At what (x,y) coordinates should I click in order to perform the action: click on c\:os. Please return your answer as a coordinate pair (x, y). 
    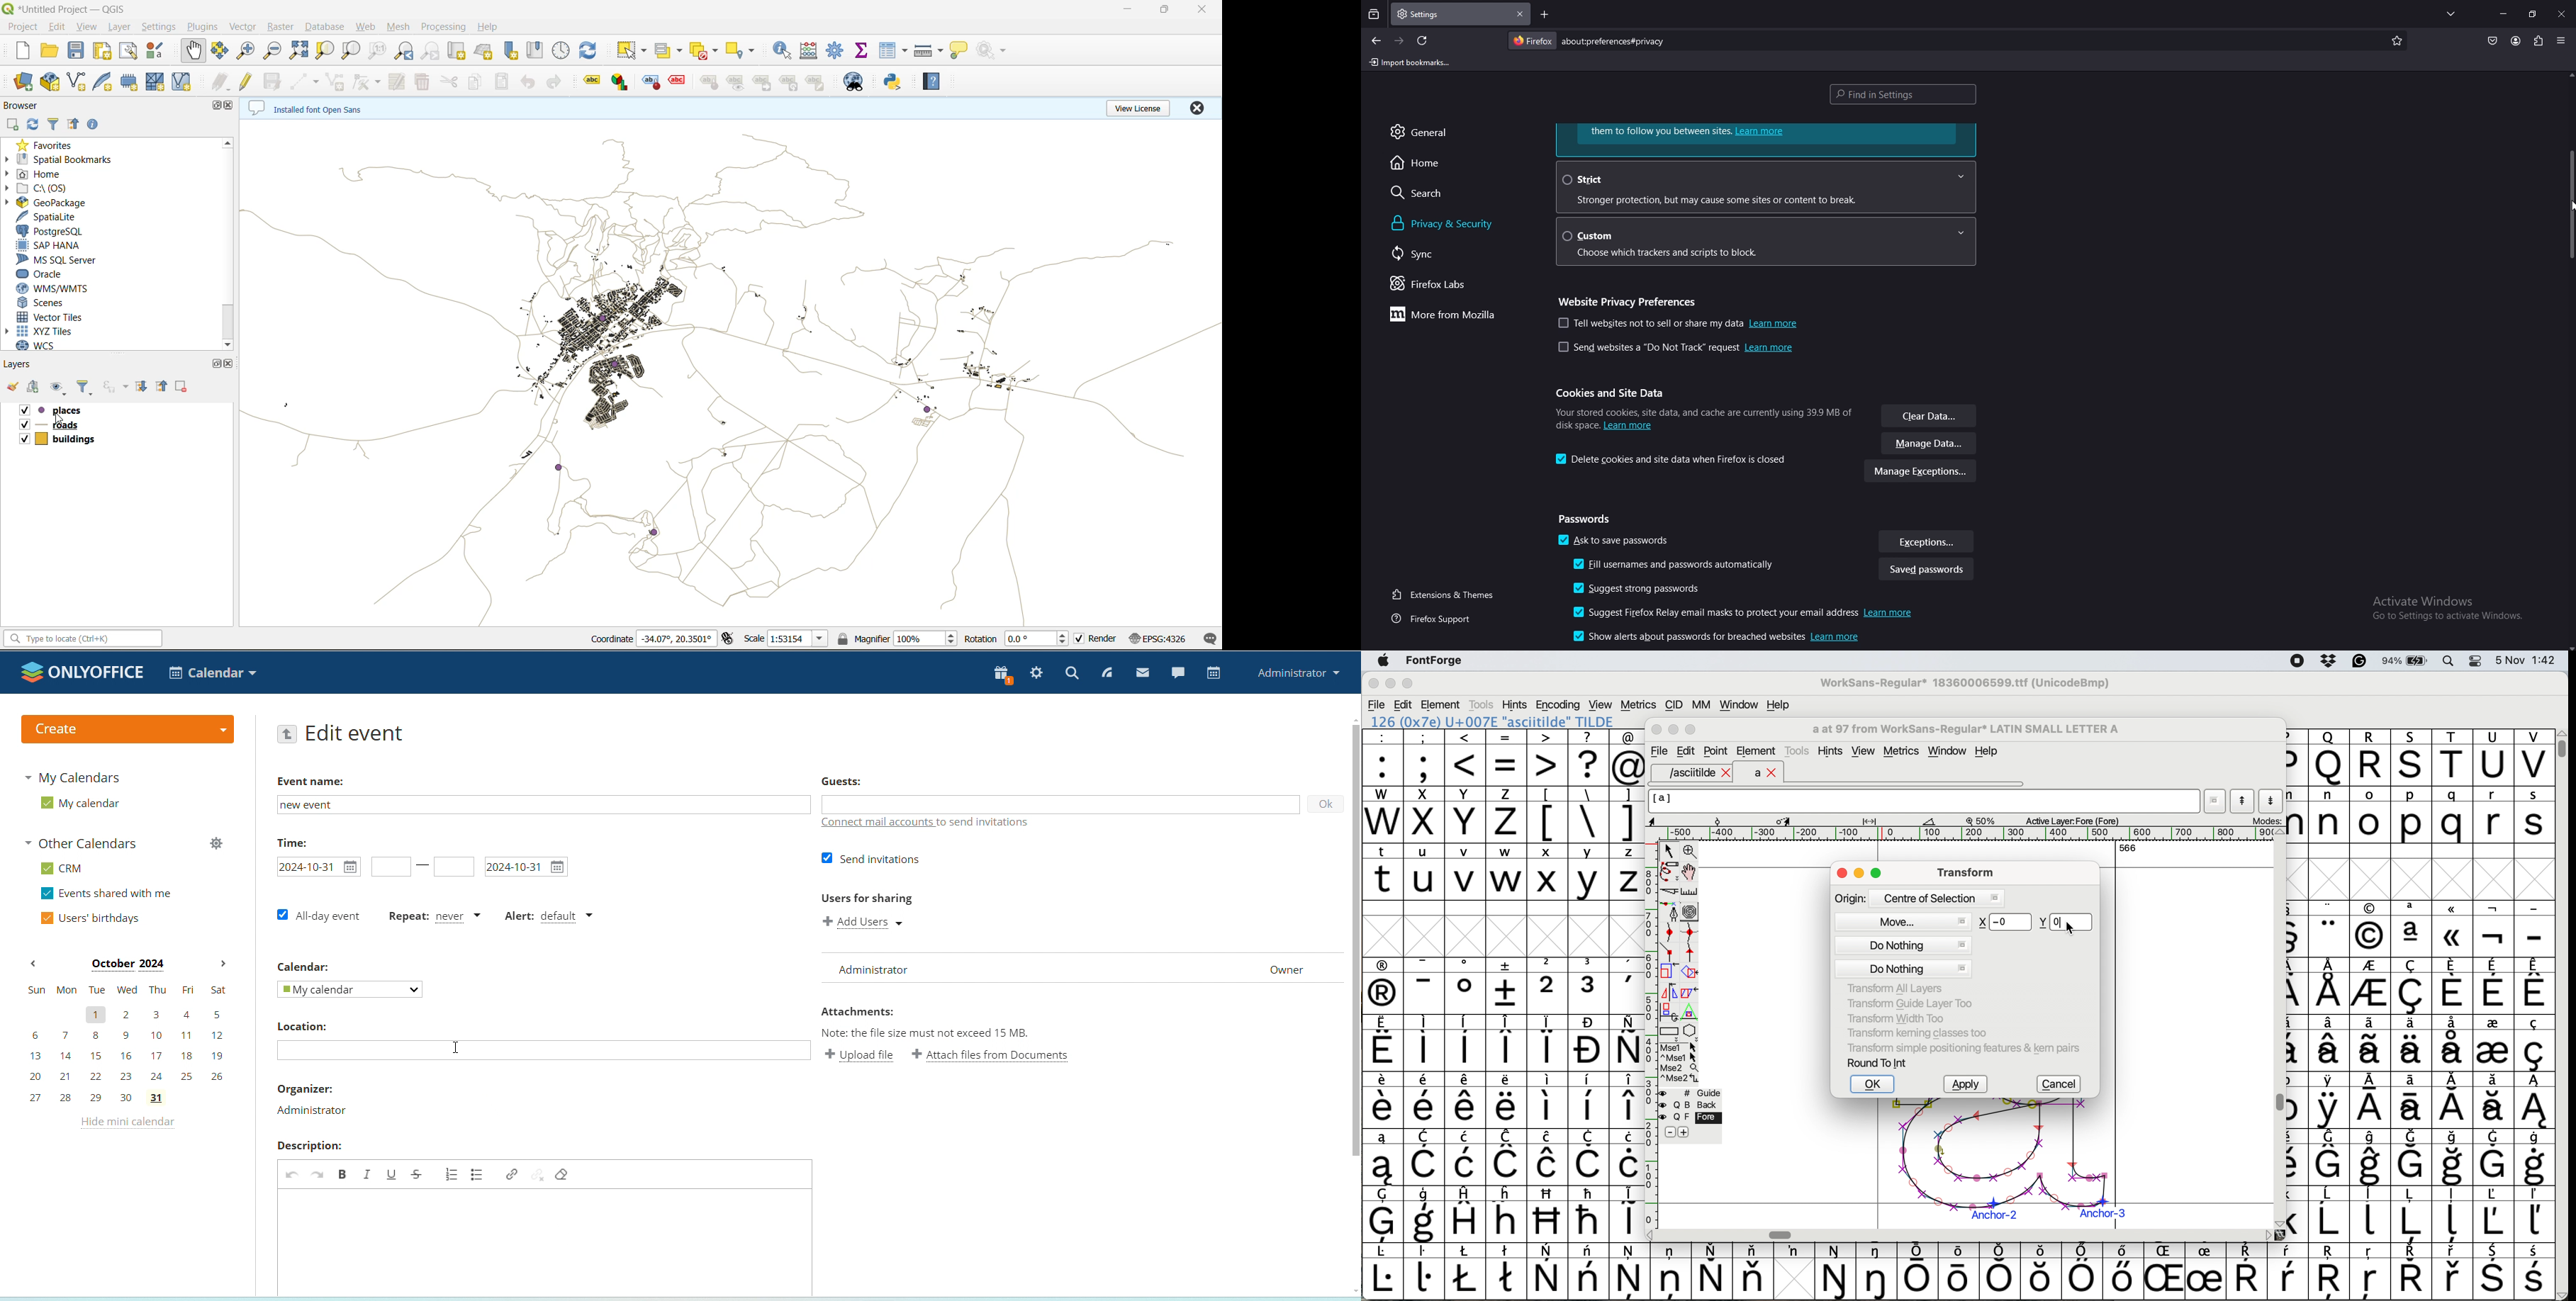
    Looking at the image, I should click on (53, 188).